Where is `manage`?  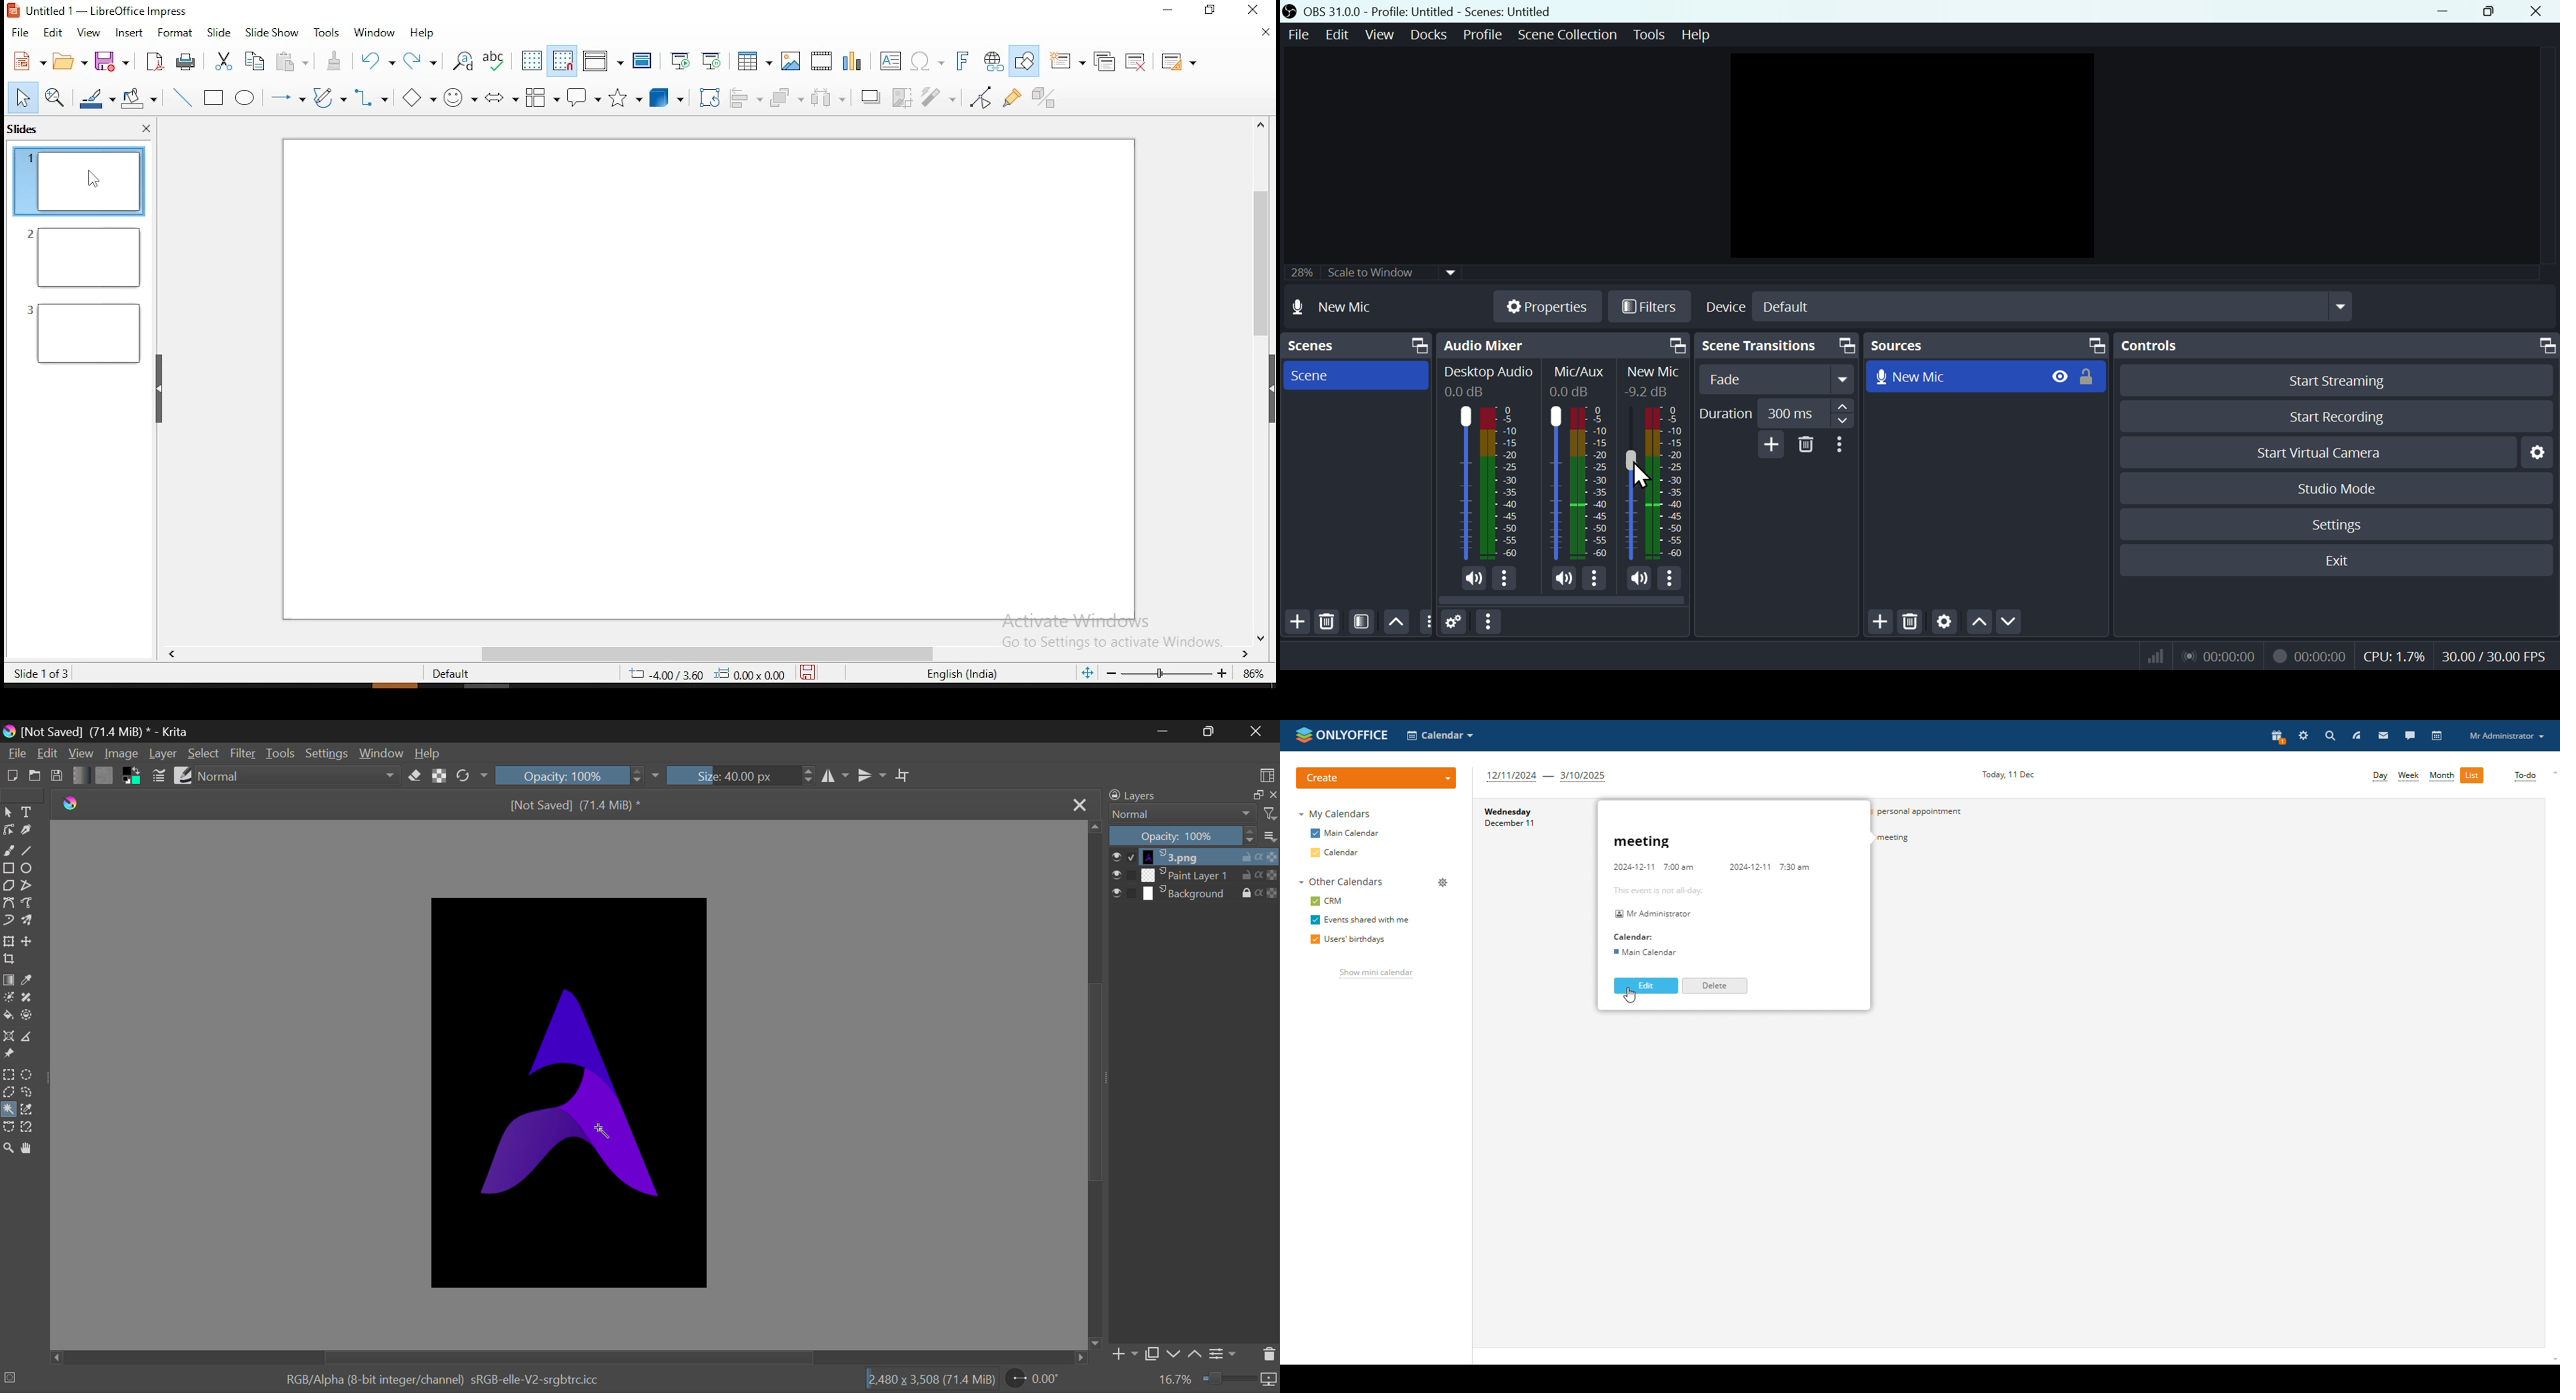 manage is located at coordinates (1443, 884).